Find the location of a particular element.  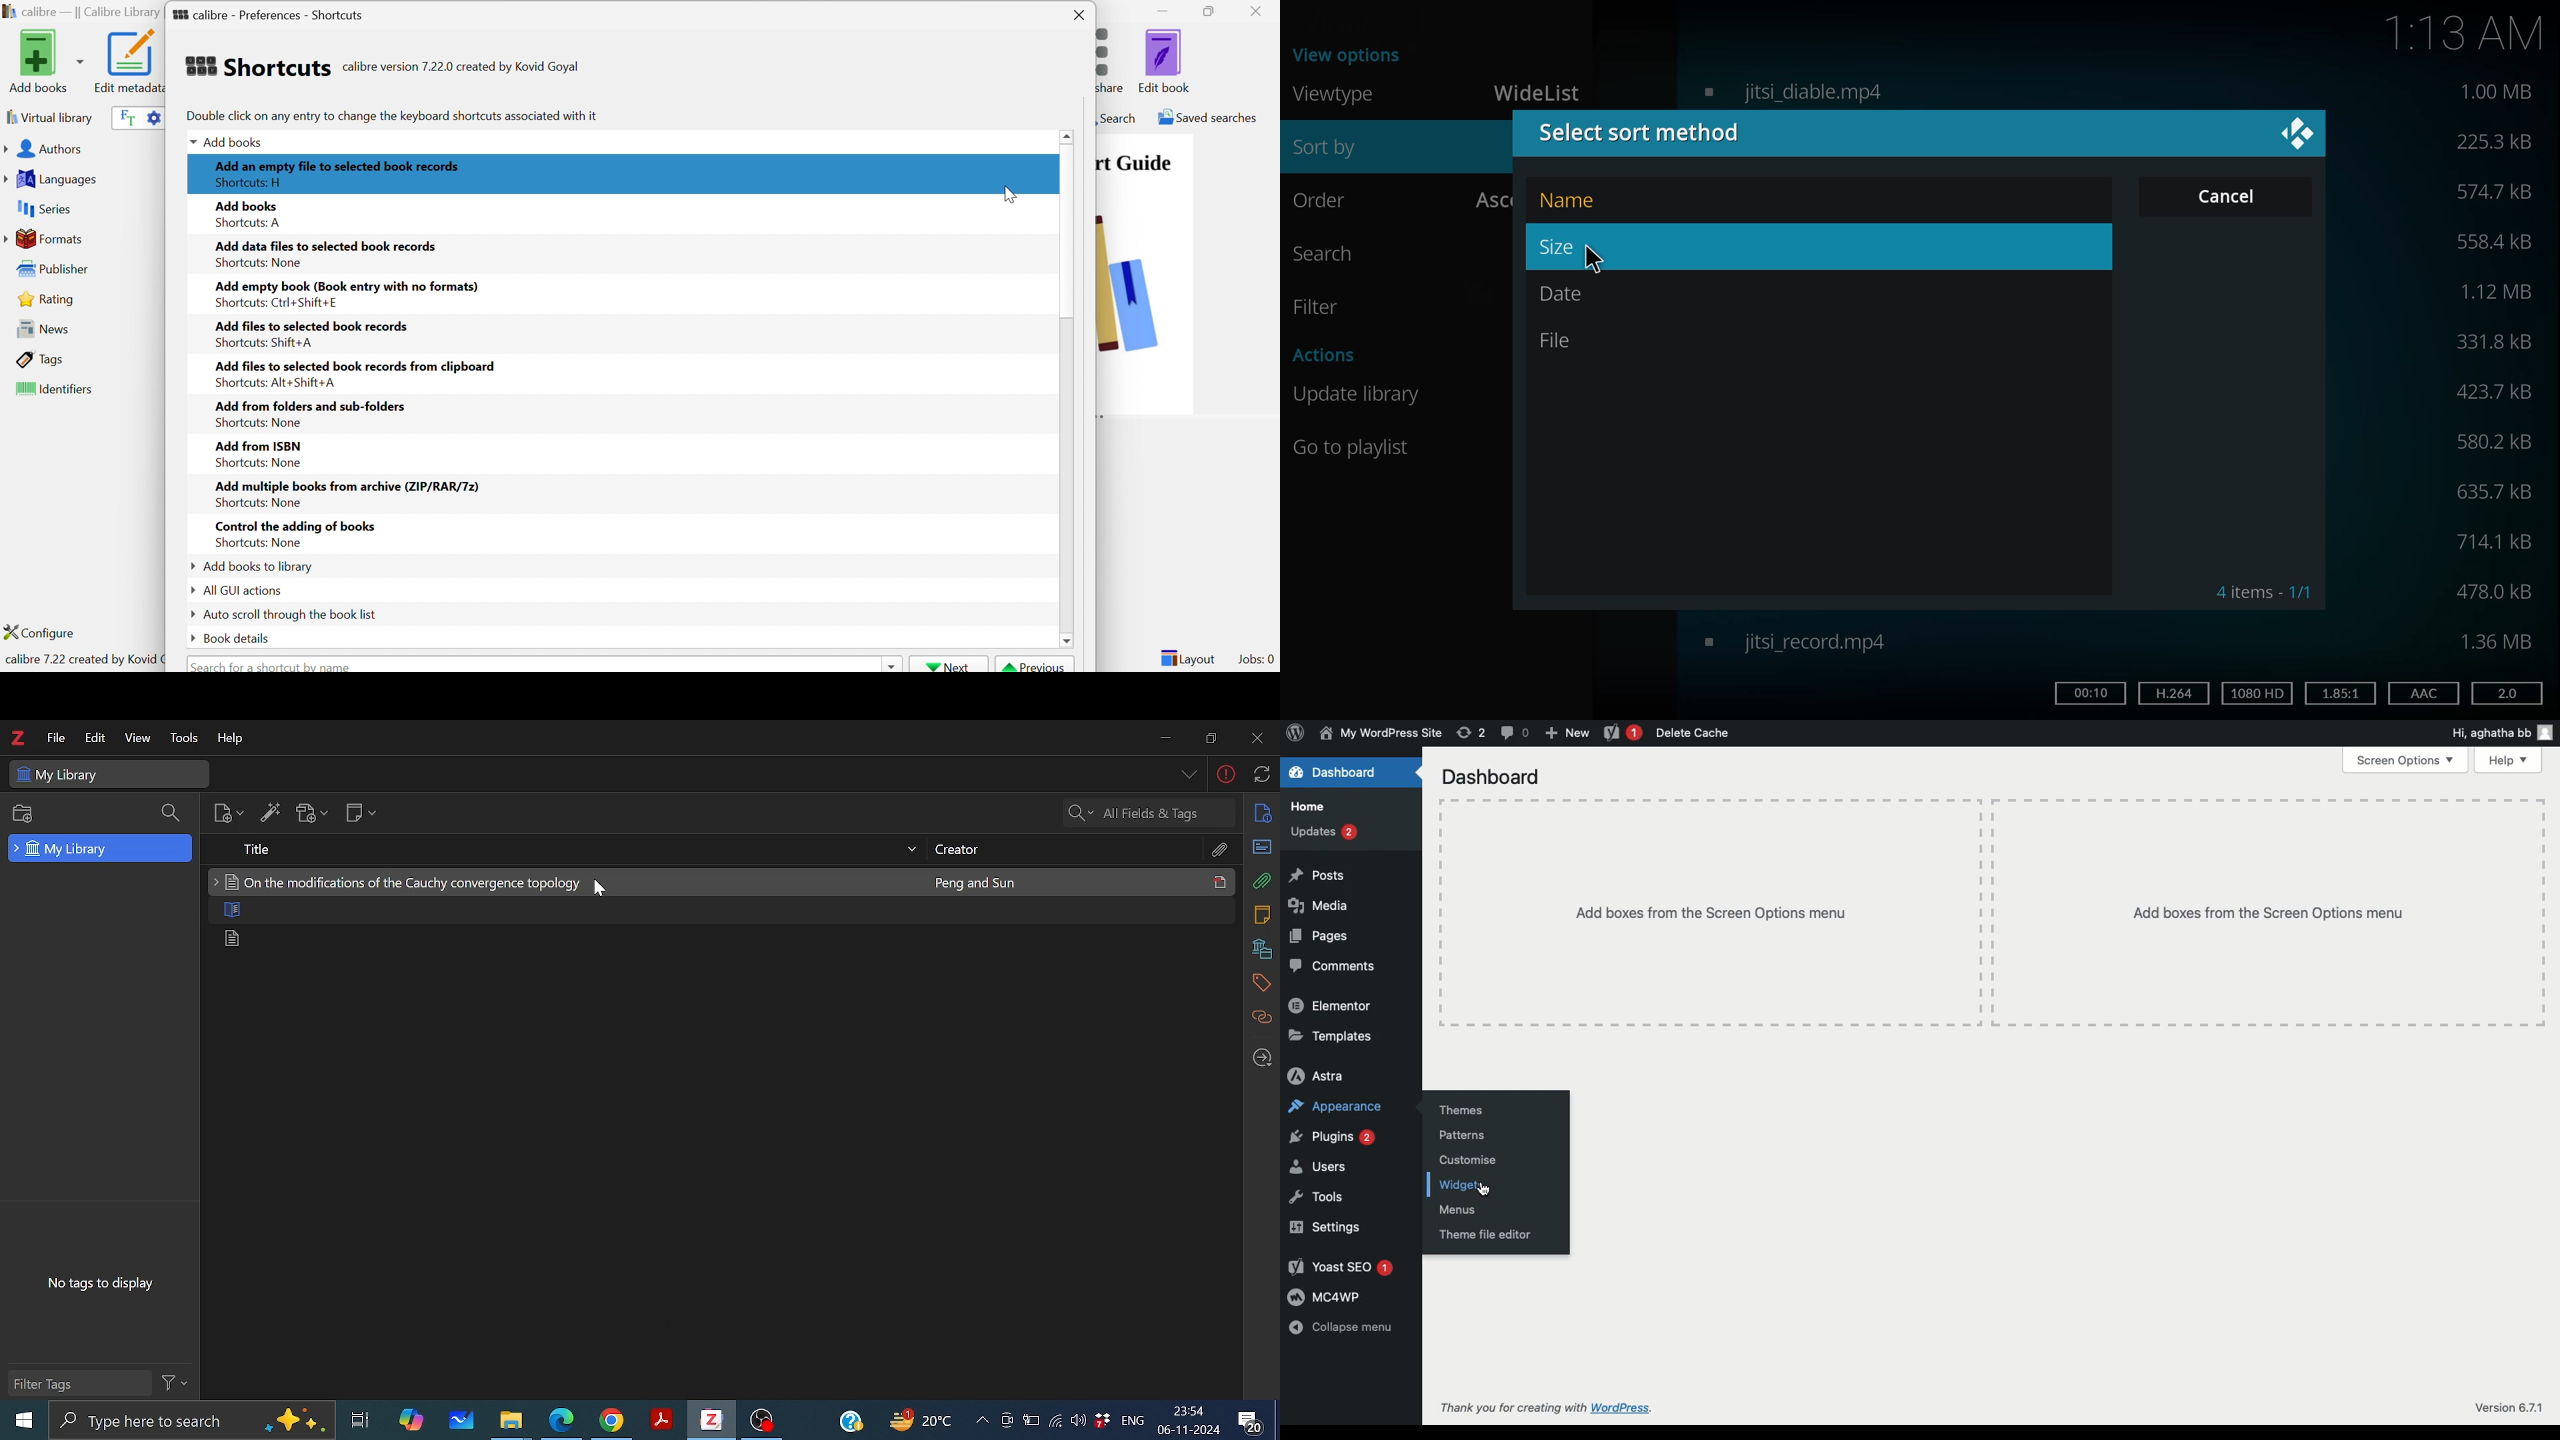

All GUI actions is located at coordinates (243, 591).